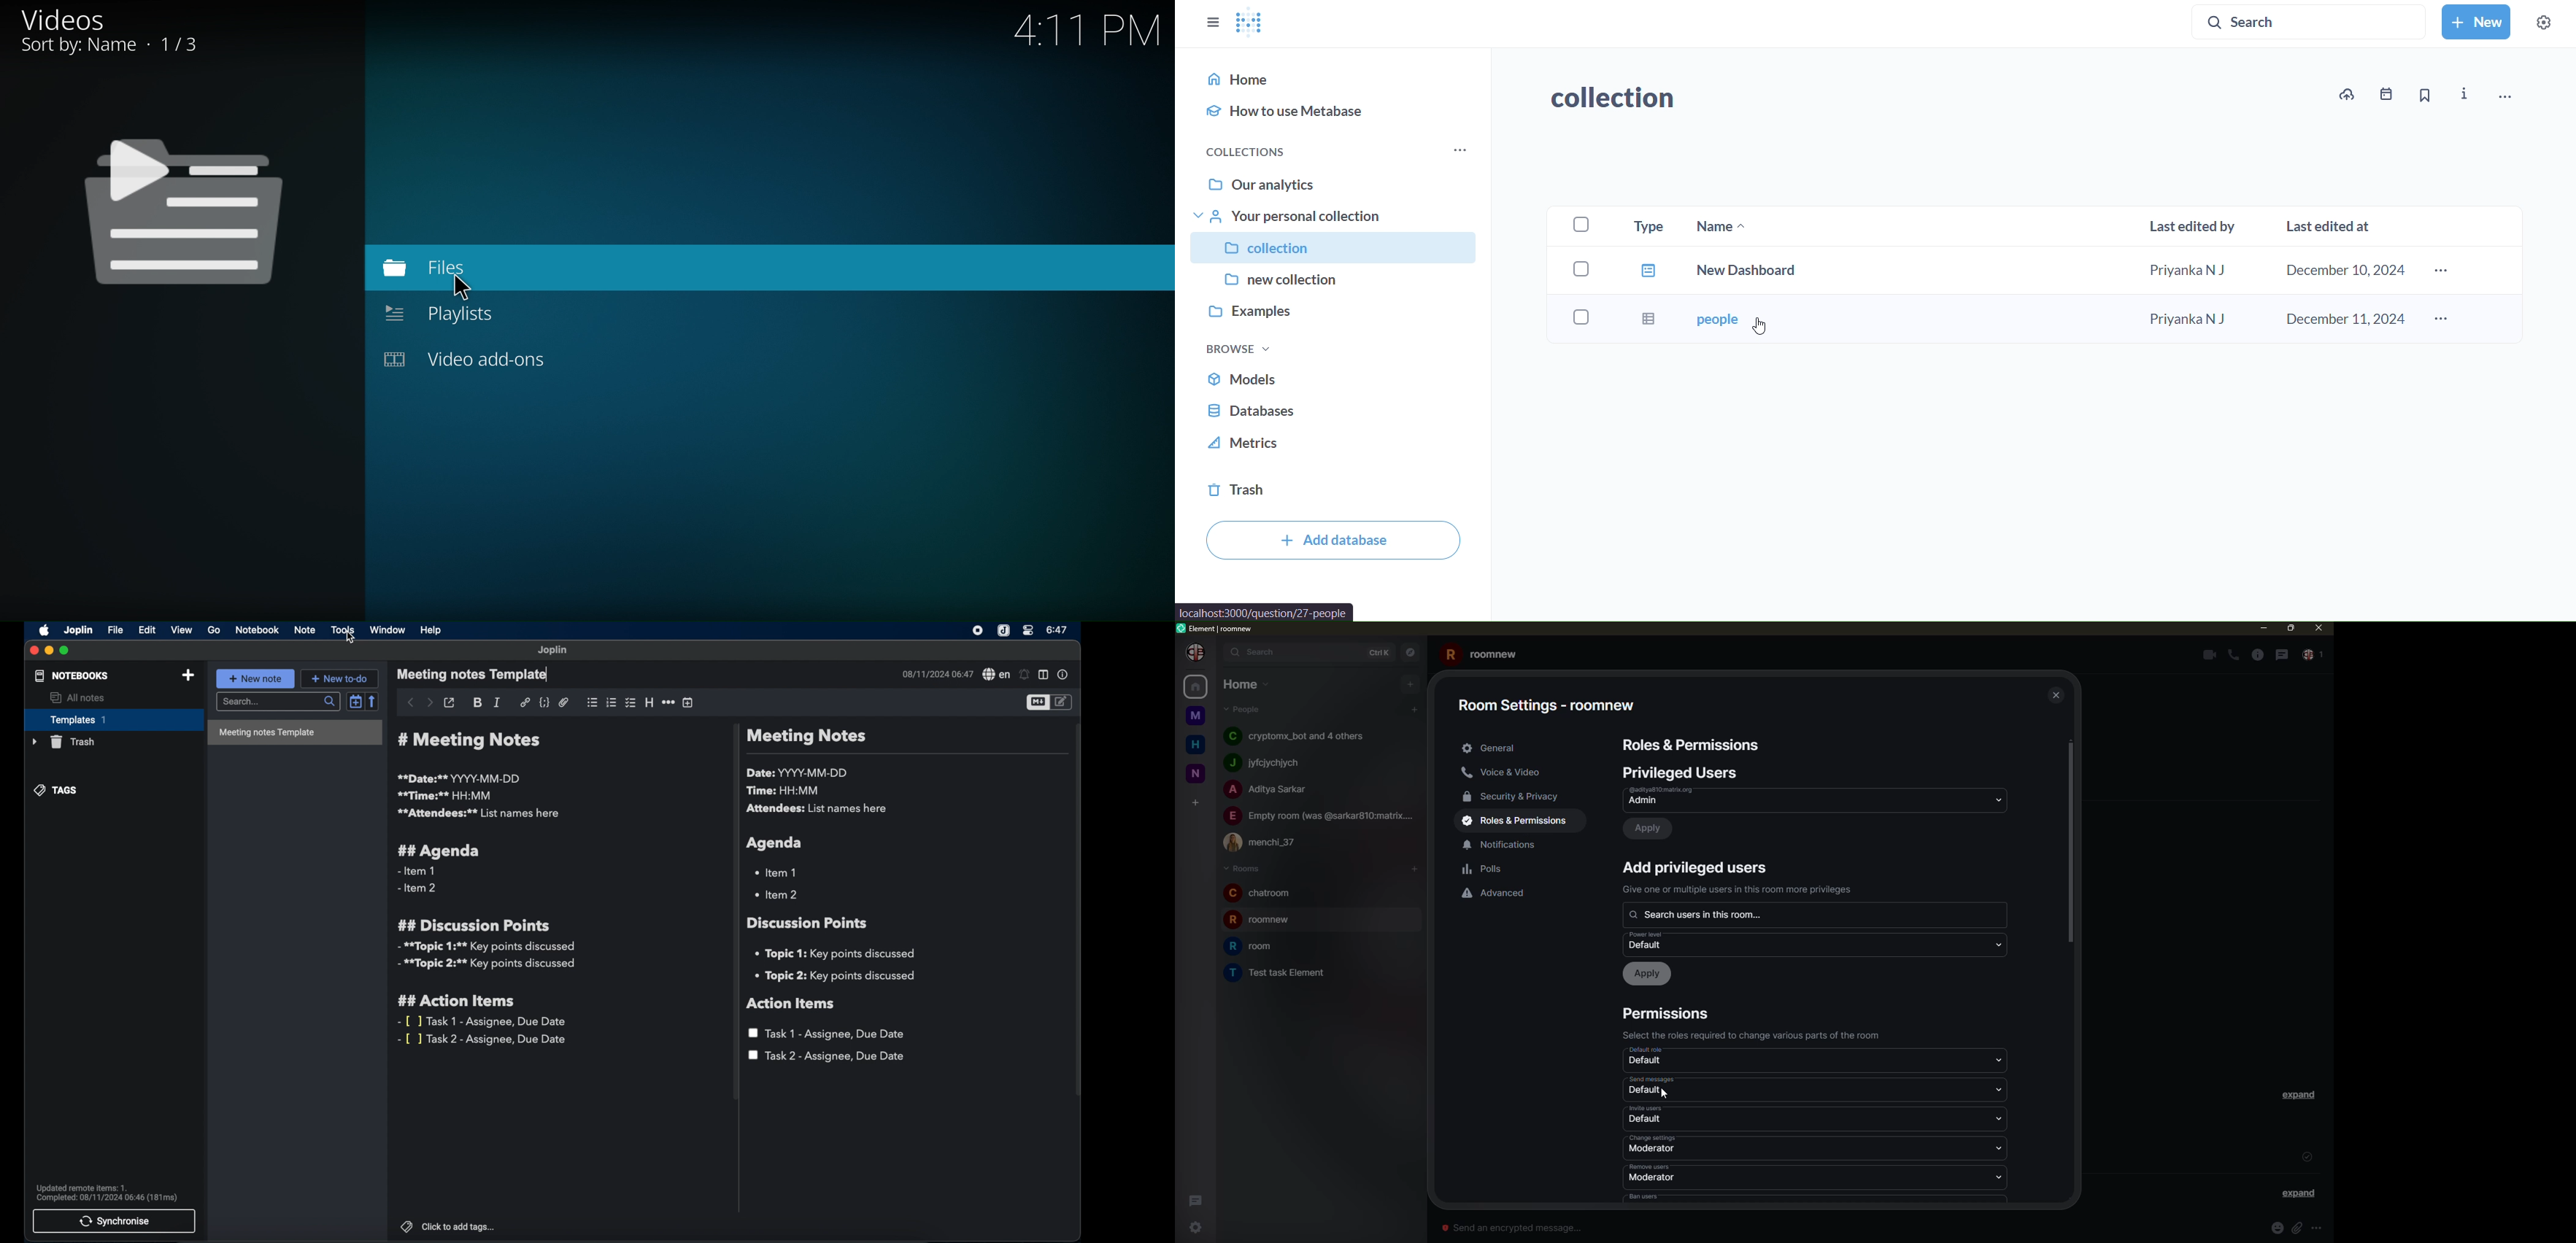 Image resolution: width=2576 pixels, height=1260 pixels. What do you see at coordinates (66, 650) in the screenshot?
I see `maximize` at bounding box center [66, 650].